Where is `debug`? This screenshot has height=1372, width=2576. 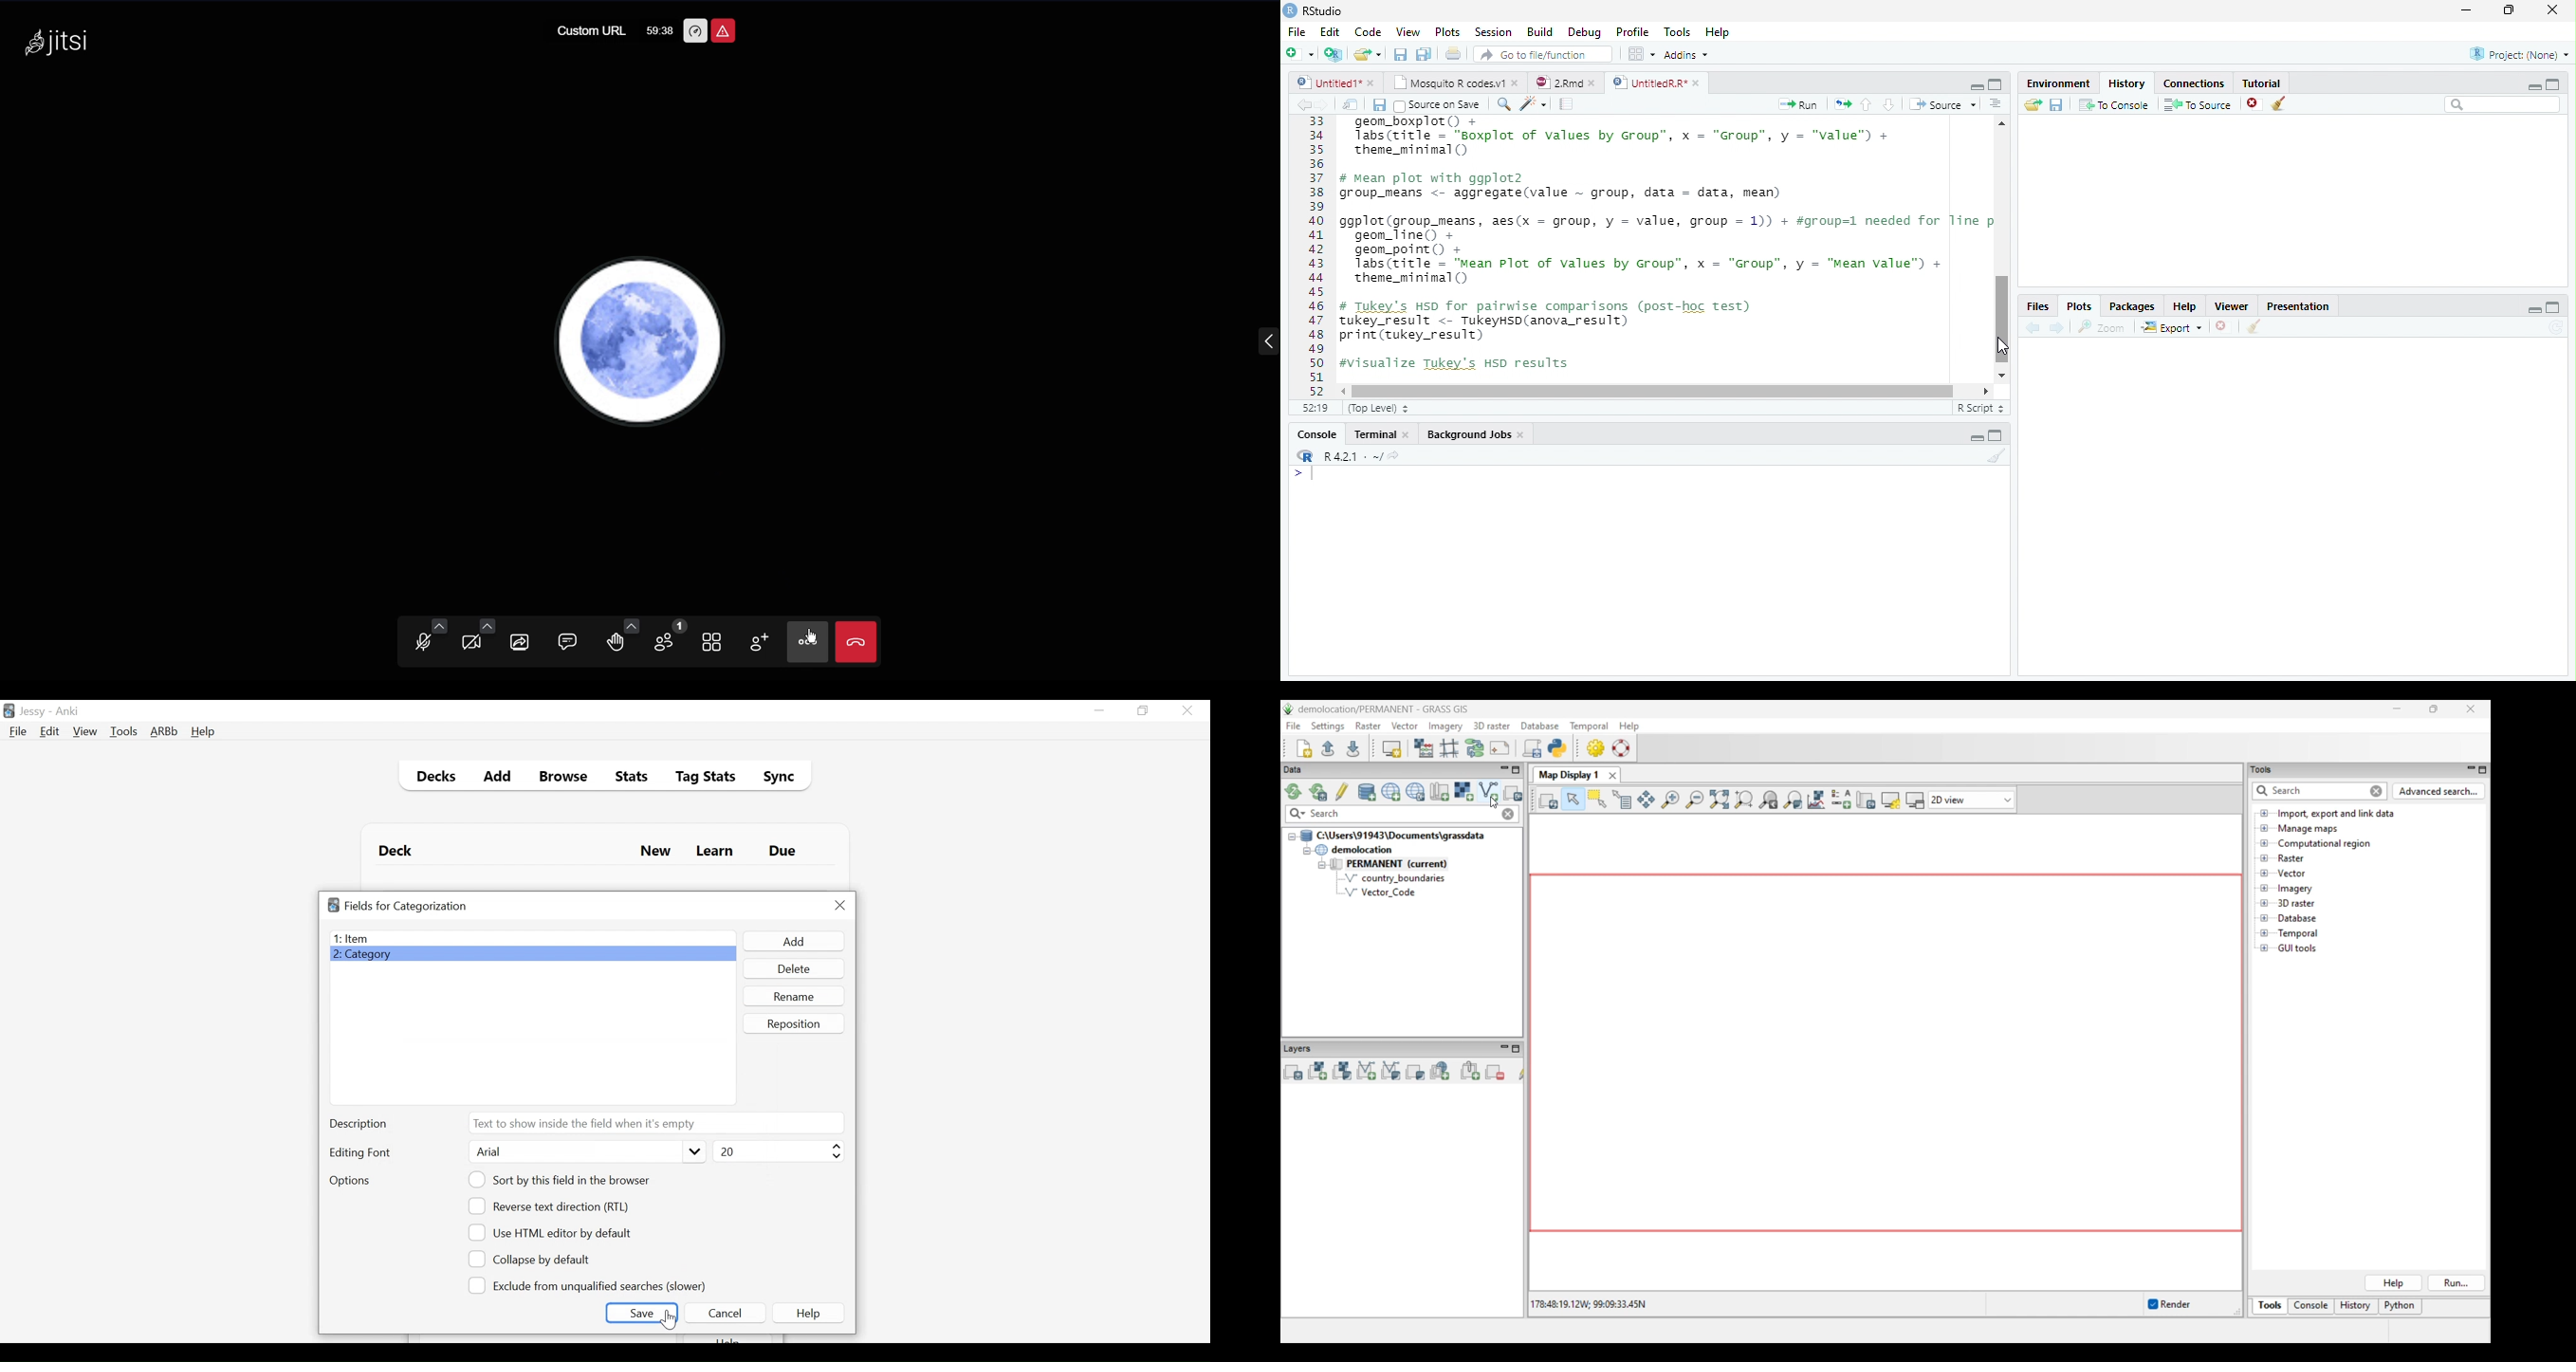
debug is located at coordinates (1587, 33).